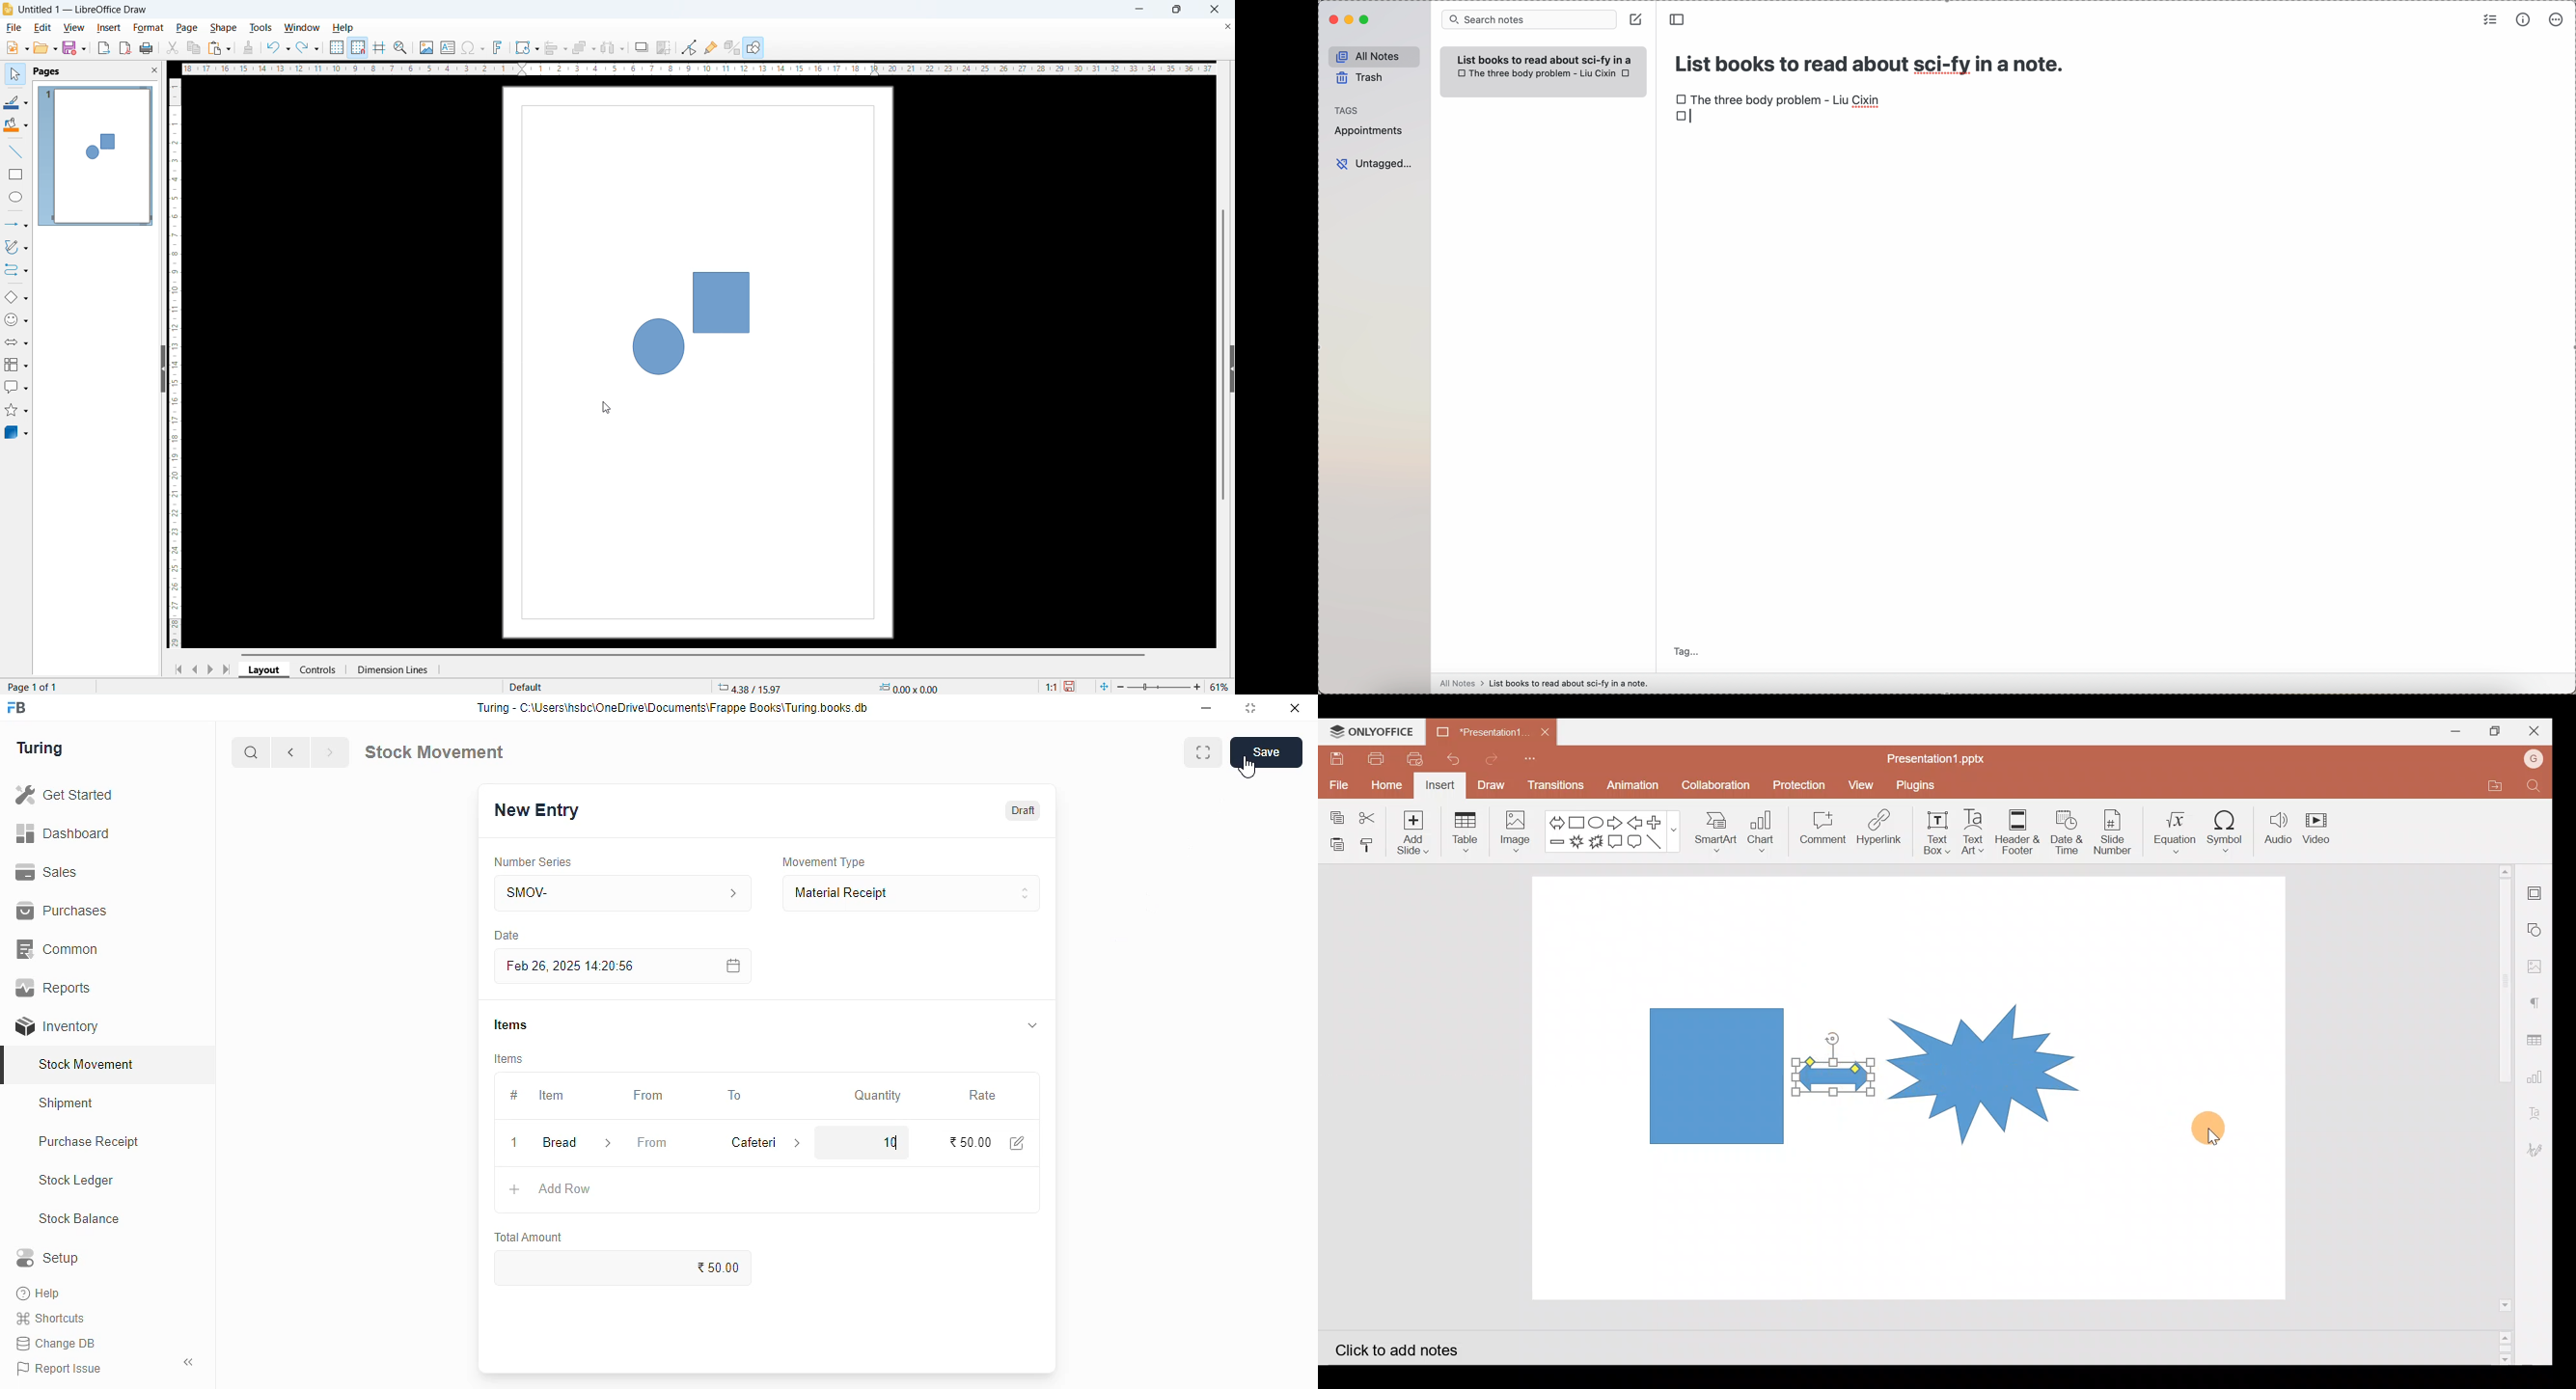 The width and height of the screenshot is (2576, 1400). I want to click on horizontal ruler, so click(698, 69).